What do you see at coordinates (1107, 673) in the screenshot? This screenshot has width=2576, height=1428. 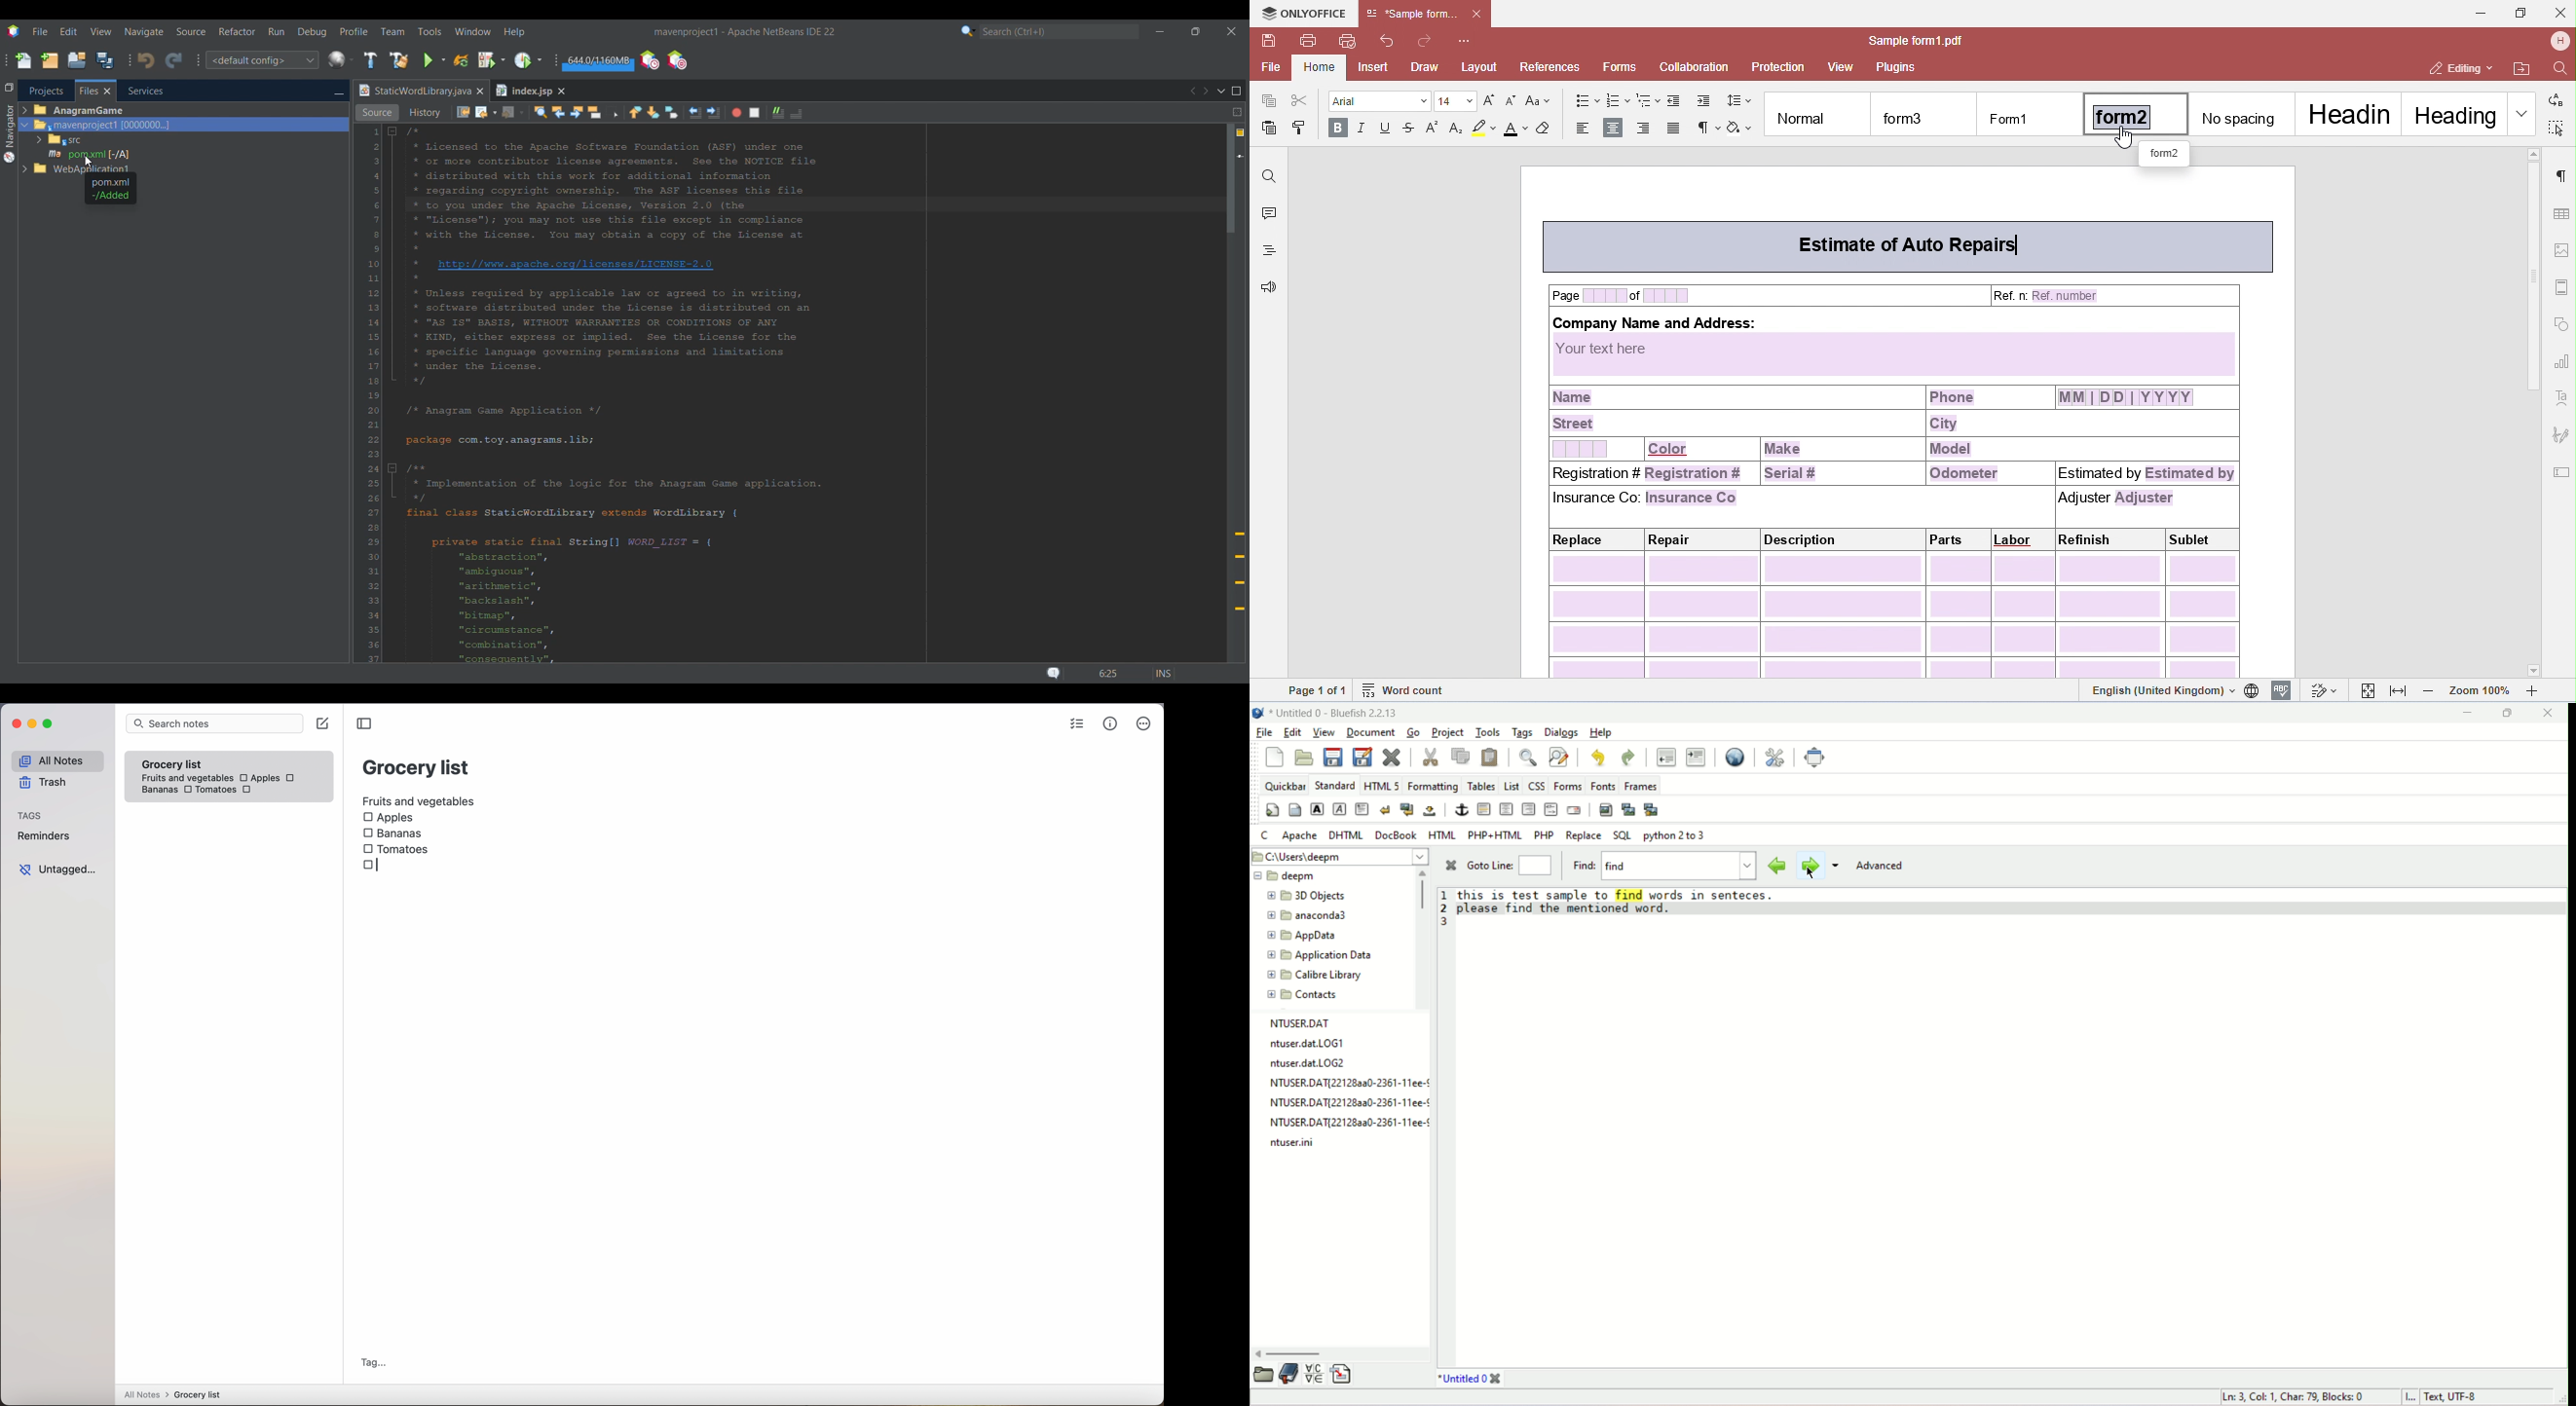 I see `Status bar details` at bounding box center [1107, 673].